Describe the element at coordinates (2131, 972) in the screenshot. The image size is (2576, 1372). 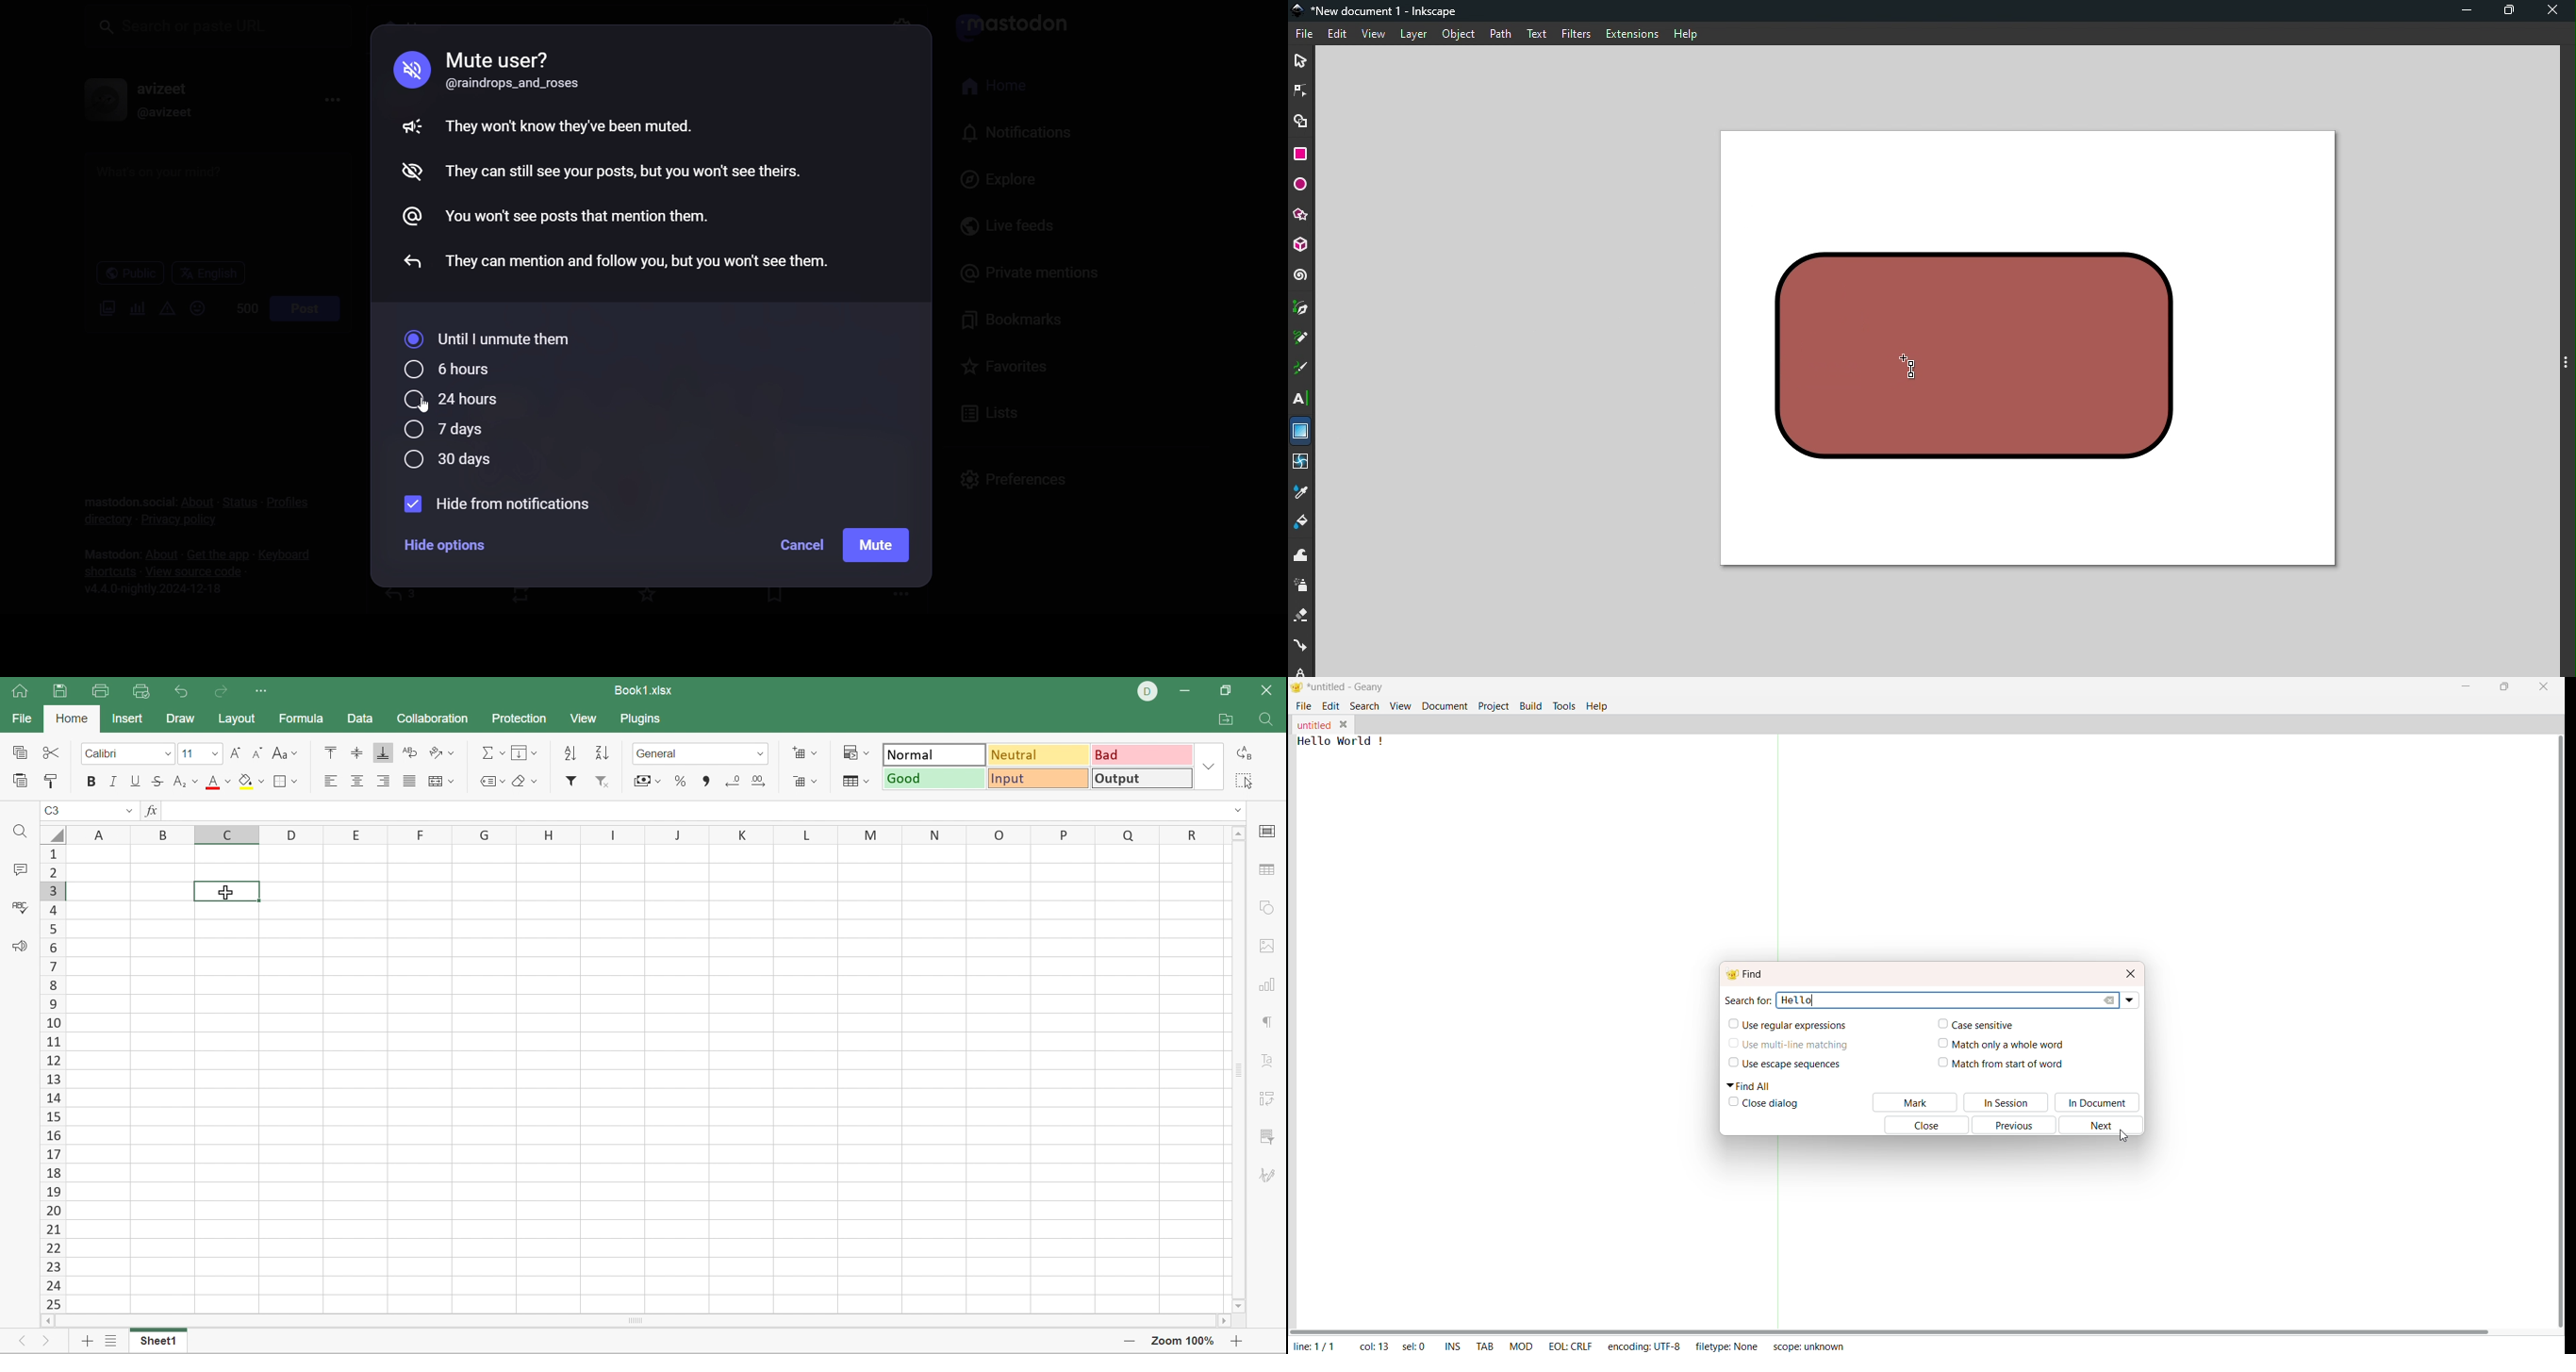
I see `Close Dialog Box` at that location.